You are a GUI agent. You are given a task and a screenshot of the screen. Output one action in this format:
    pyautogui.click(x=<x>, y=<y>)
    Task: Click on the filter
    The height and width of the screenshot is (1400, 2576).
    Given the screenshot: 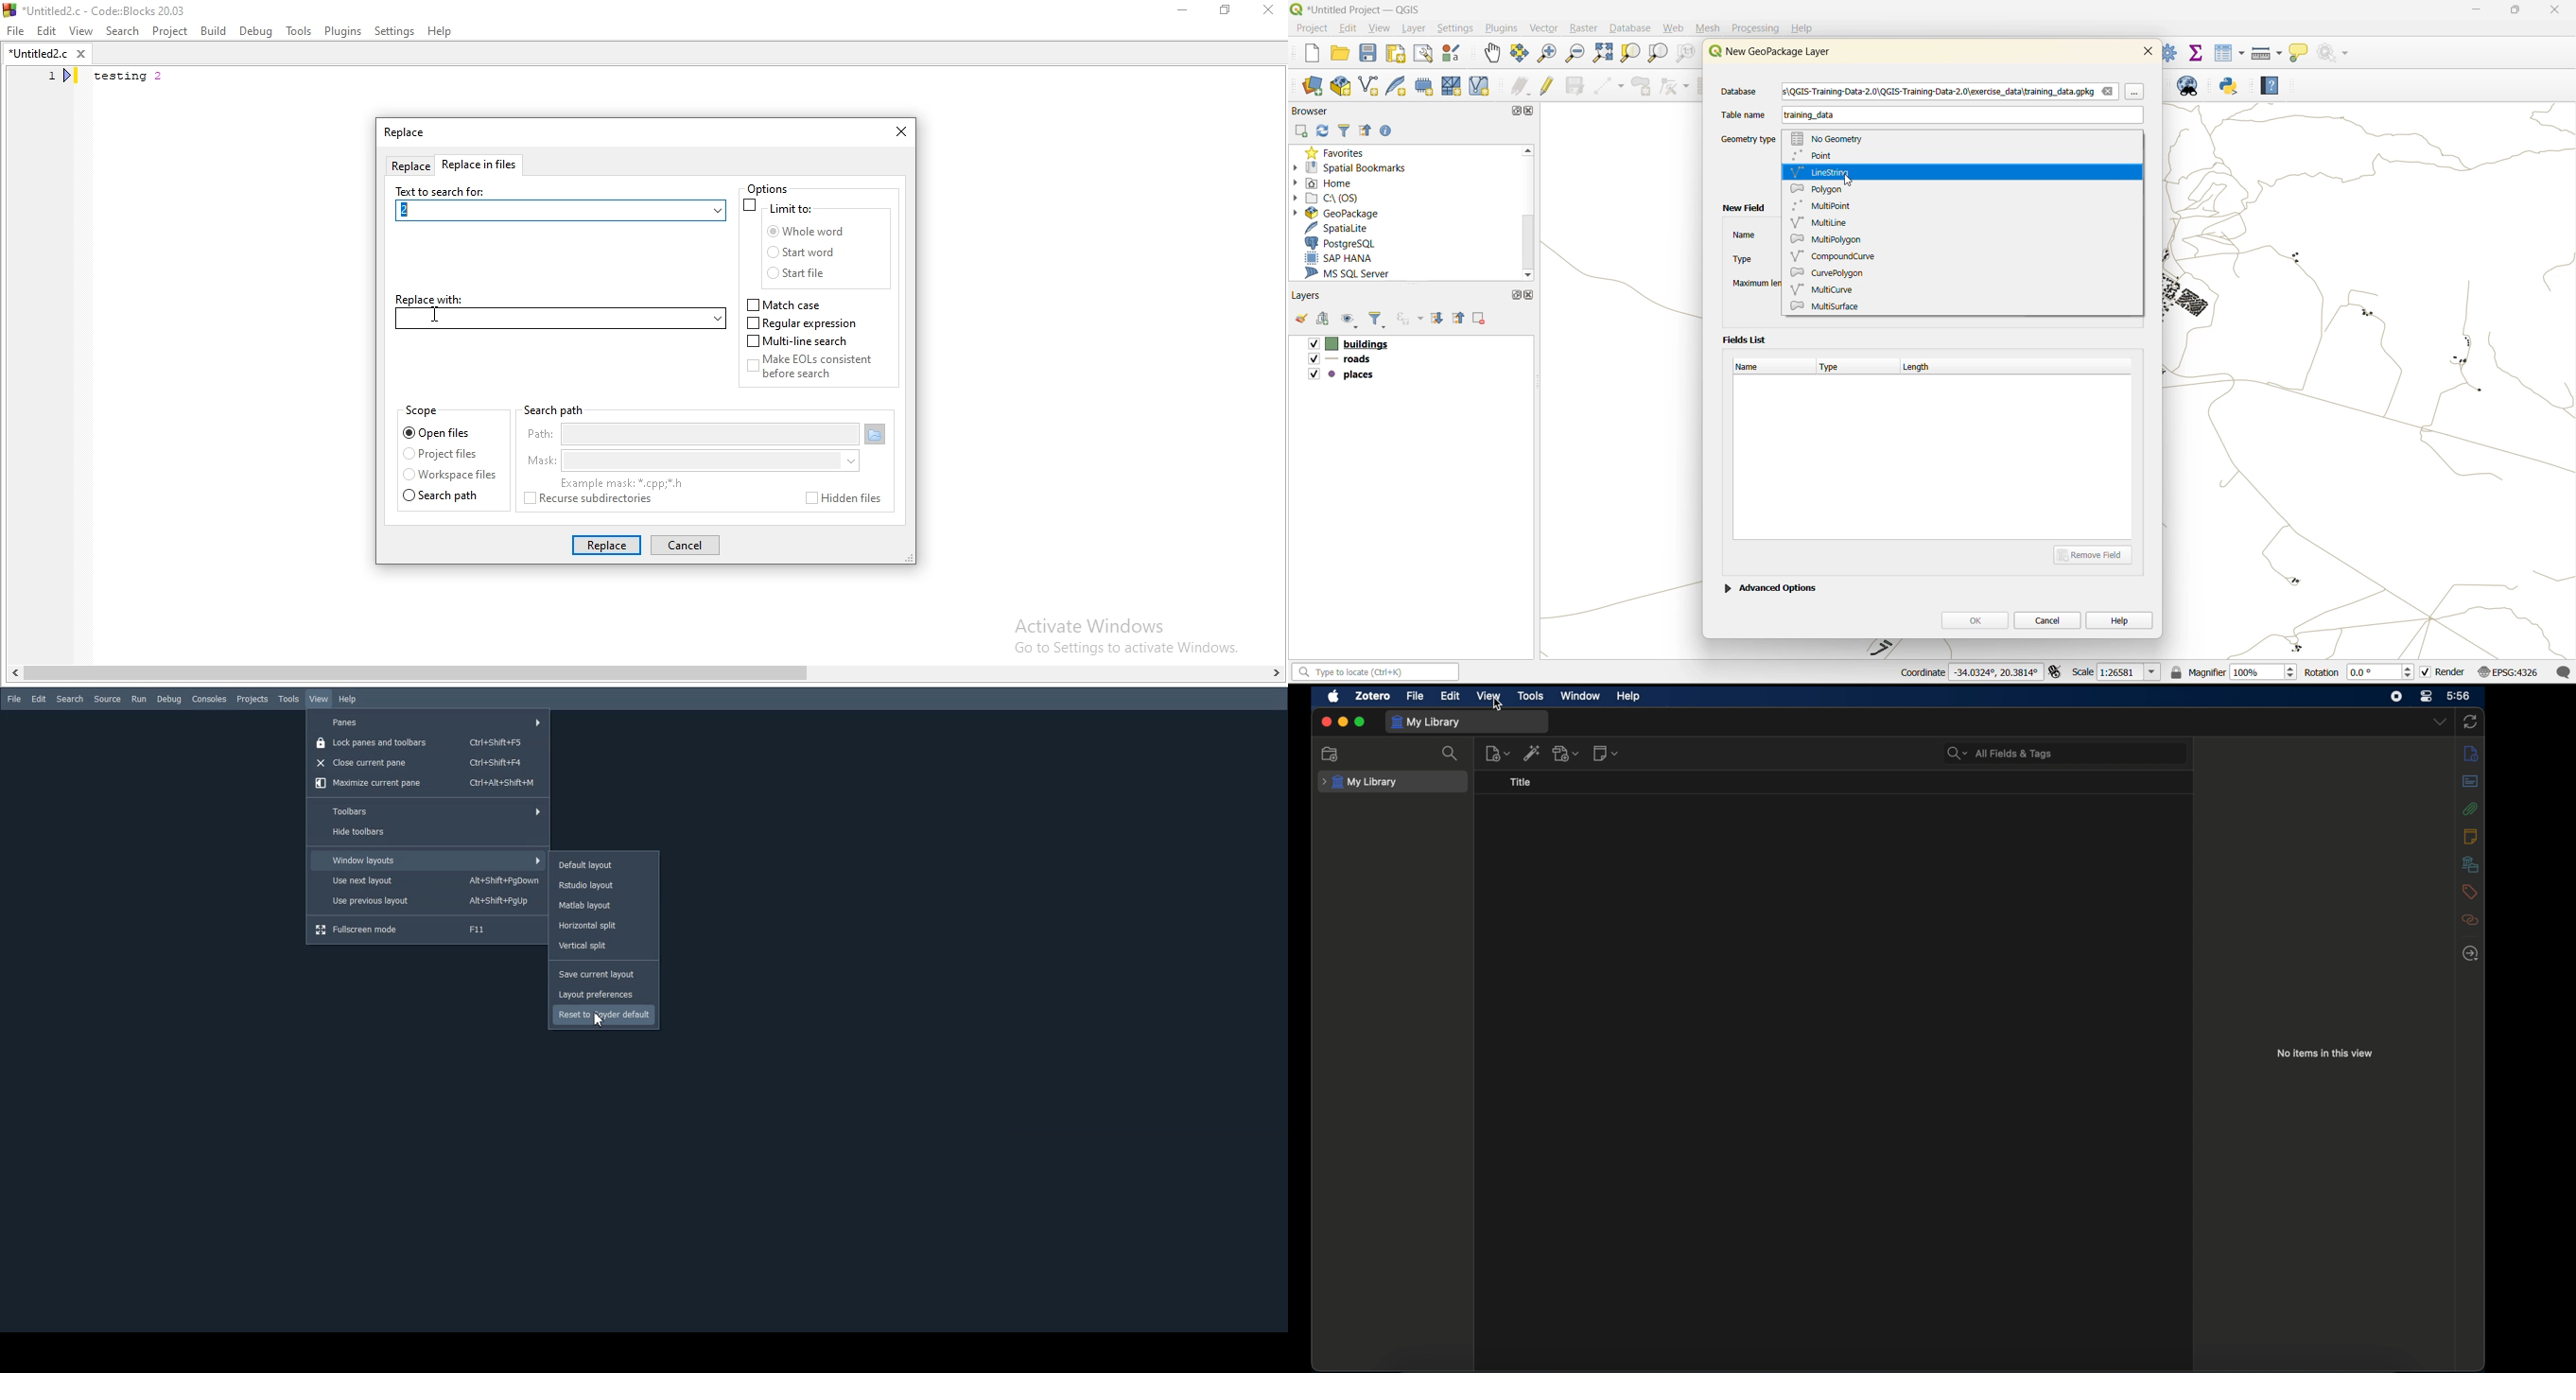 What is the action you would take?
    pyautogui.click(x=1380, y=321)
    